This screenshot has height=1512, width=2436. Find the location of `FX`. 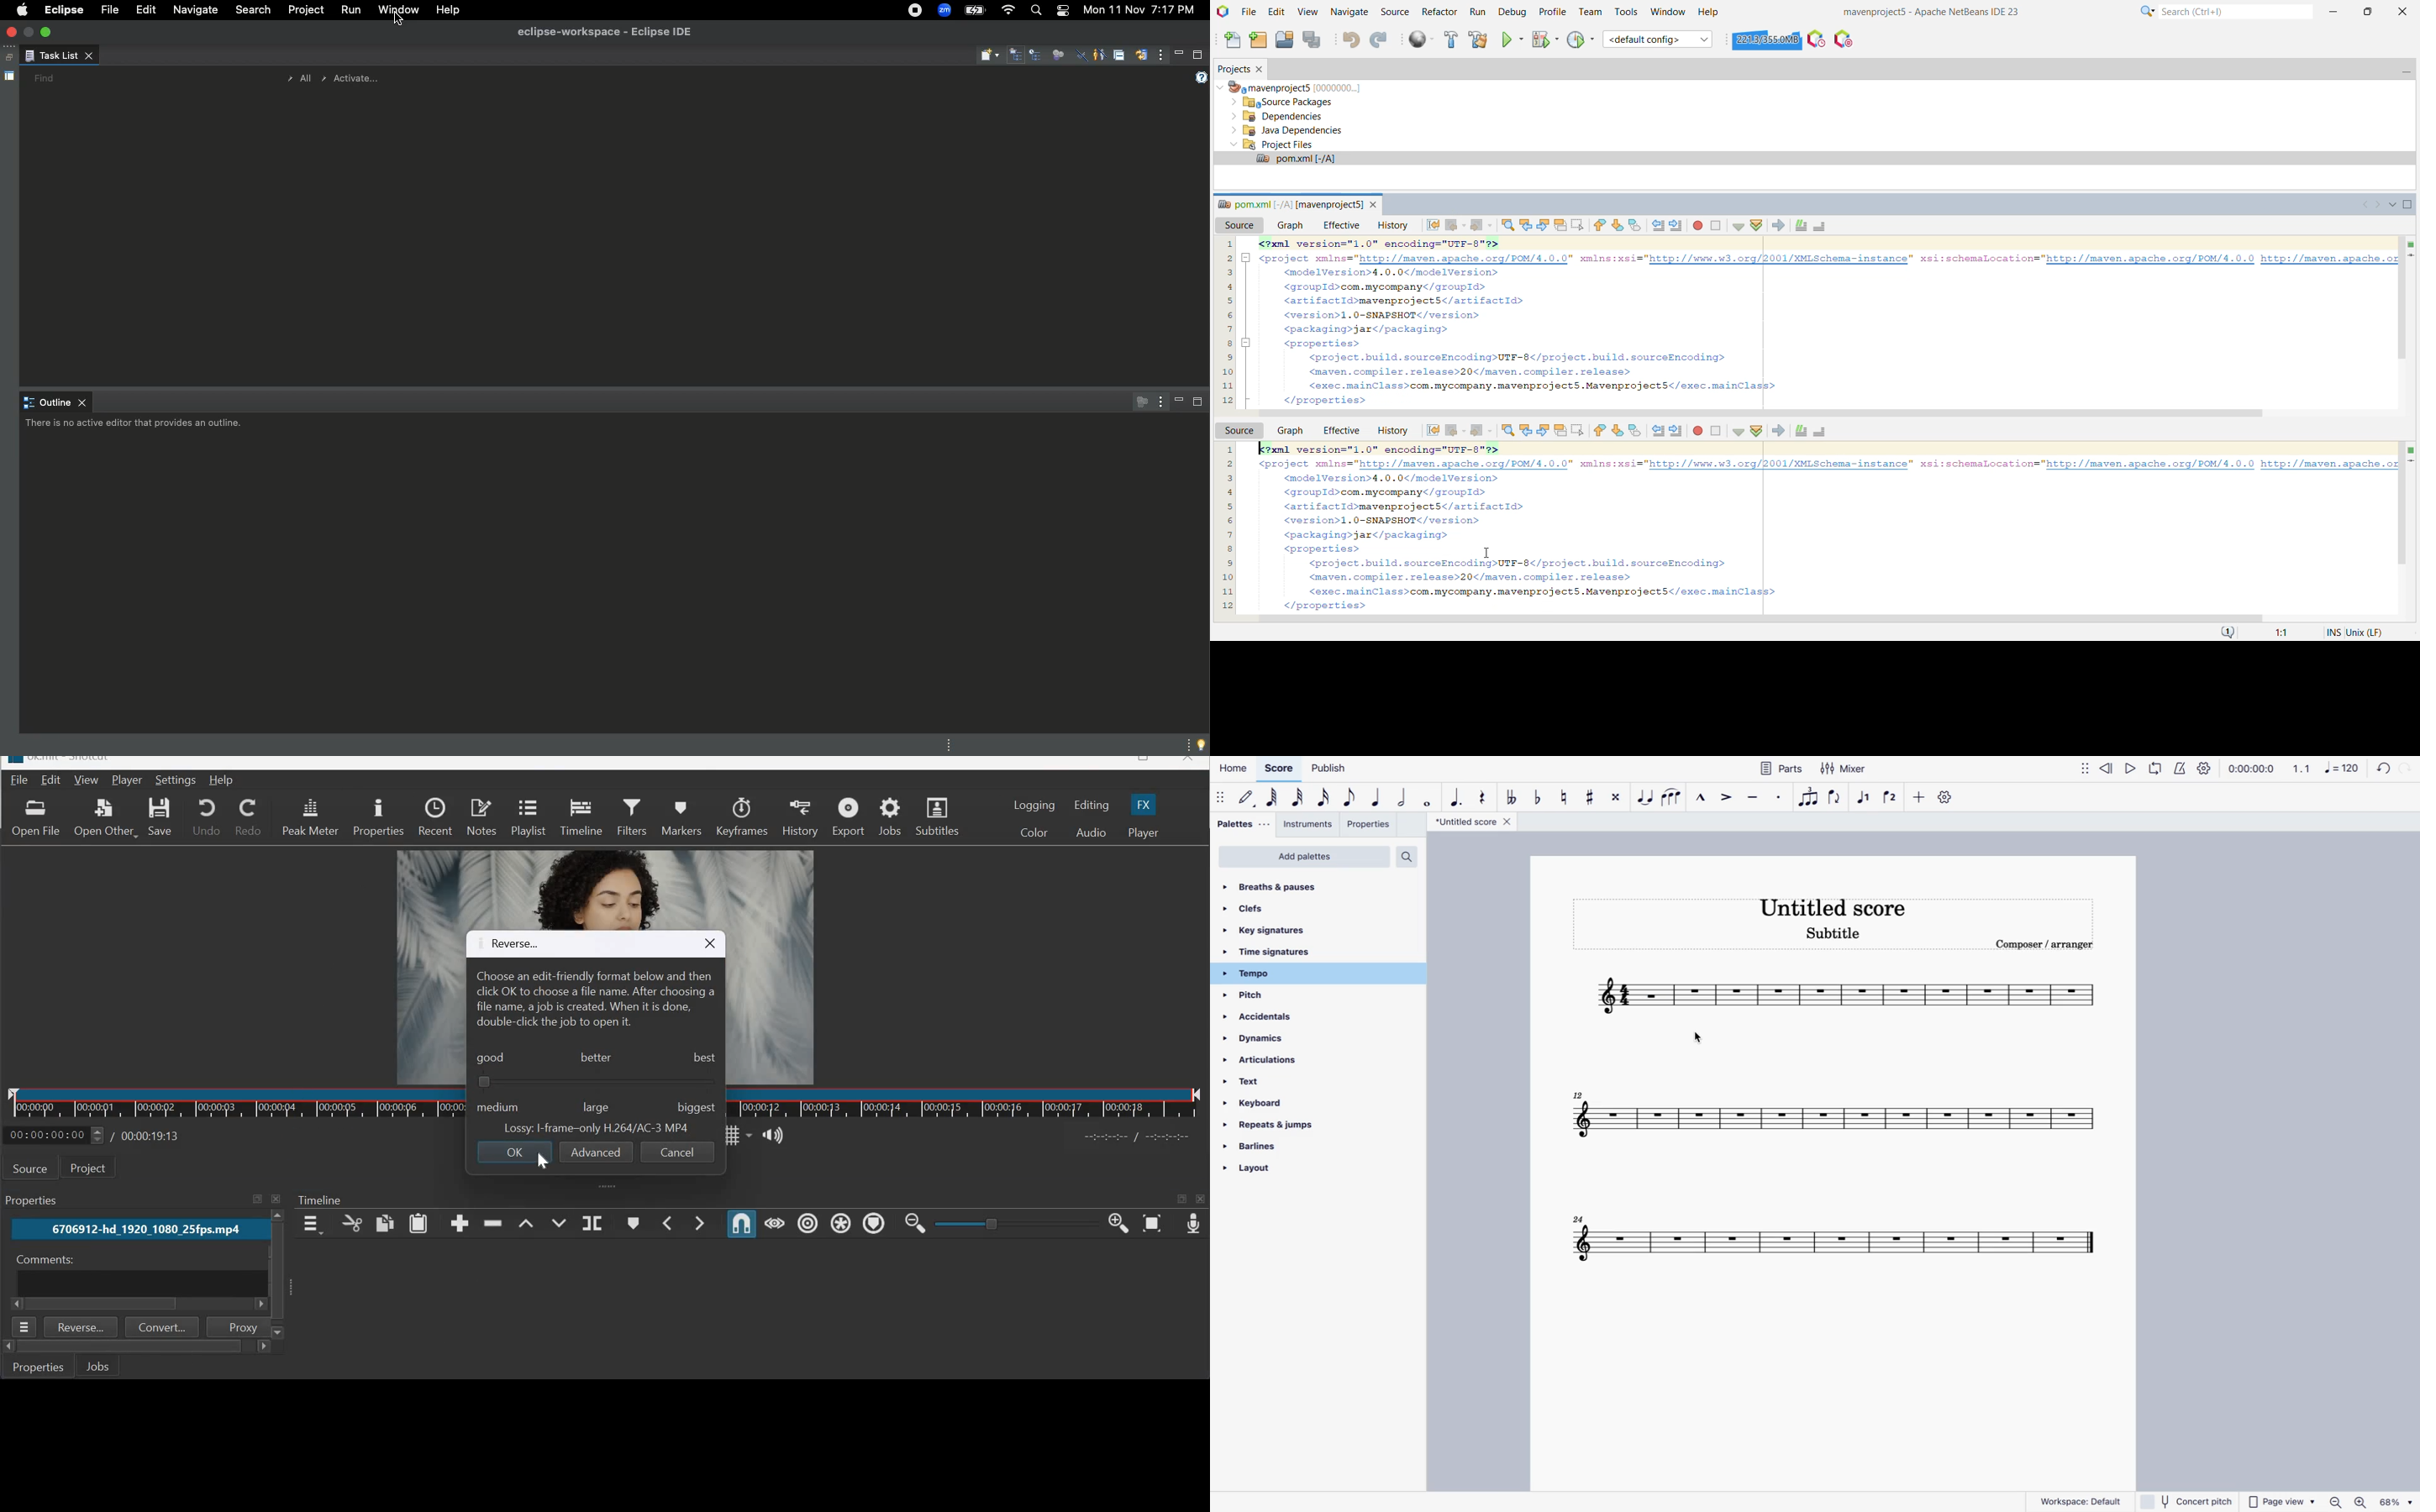

FX is located at coordinates (1144, 803).